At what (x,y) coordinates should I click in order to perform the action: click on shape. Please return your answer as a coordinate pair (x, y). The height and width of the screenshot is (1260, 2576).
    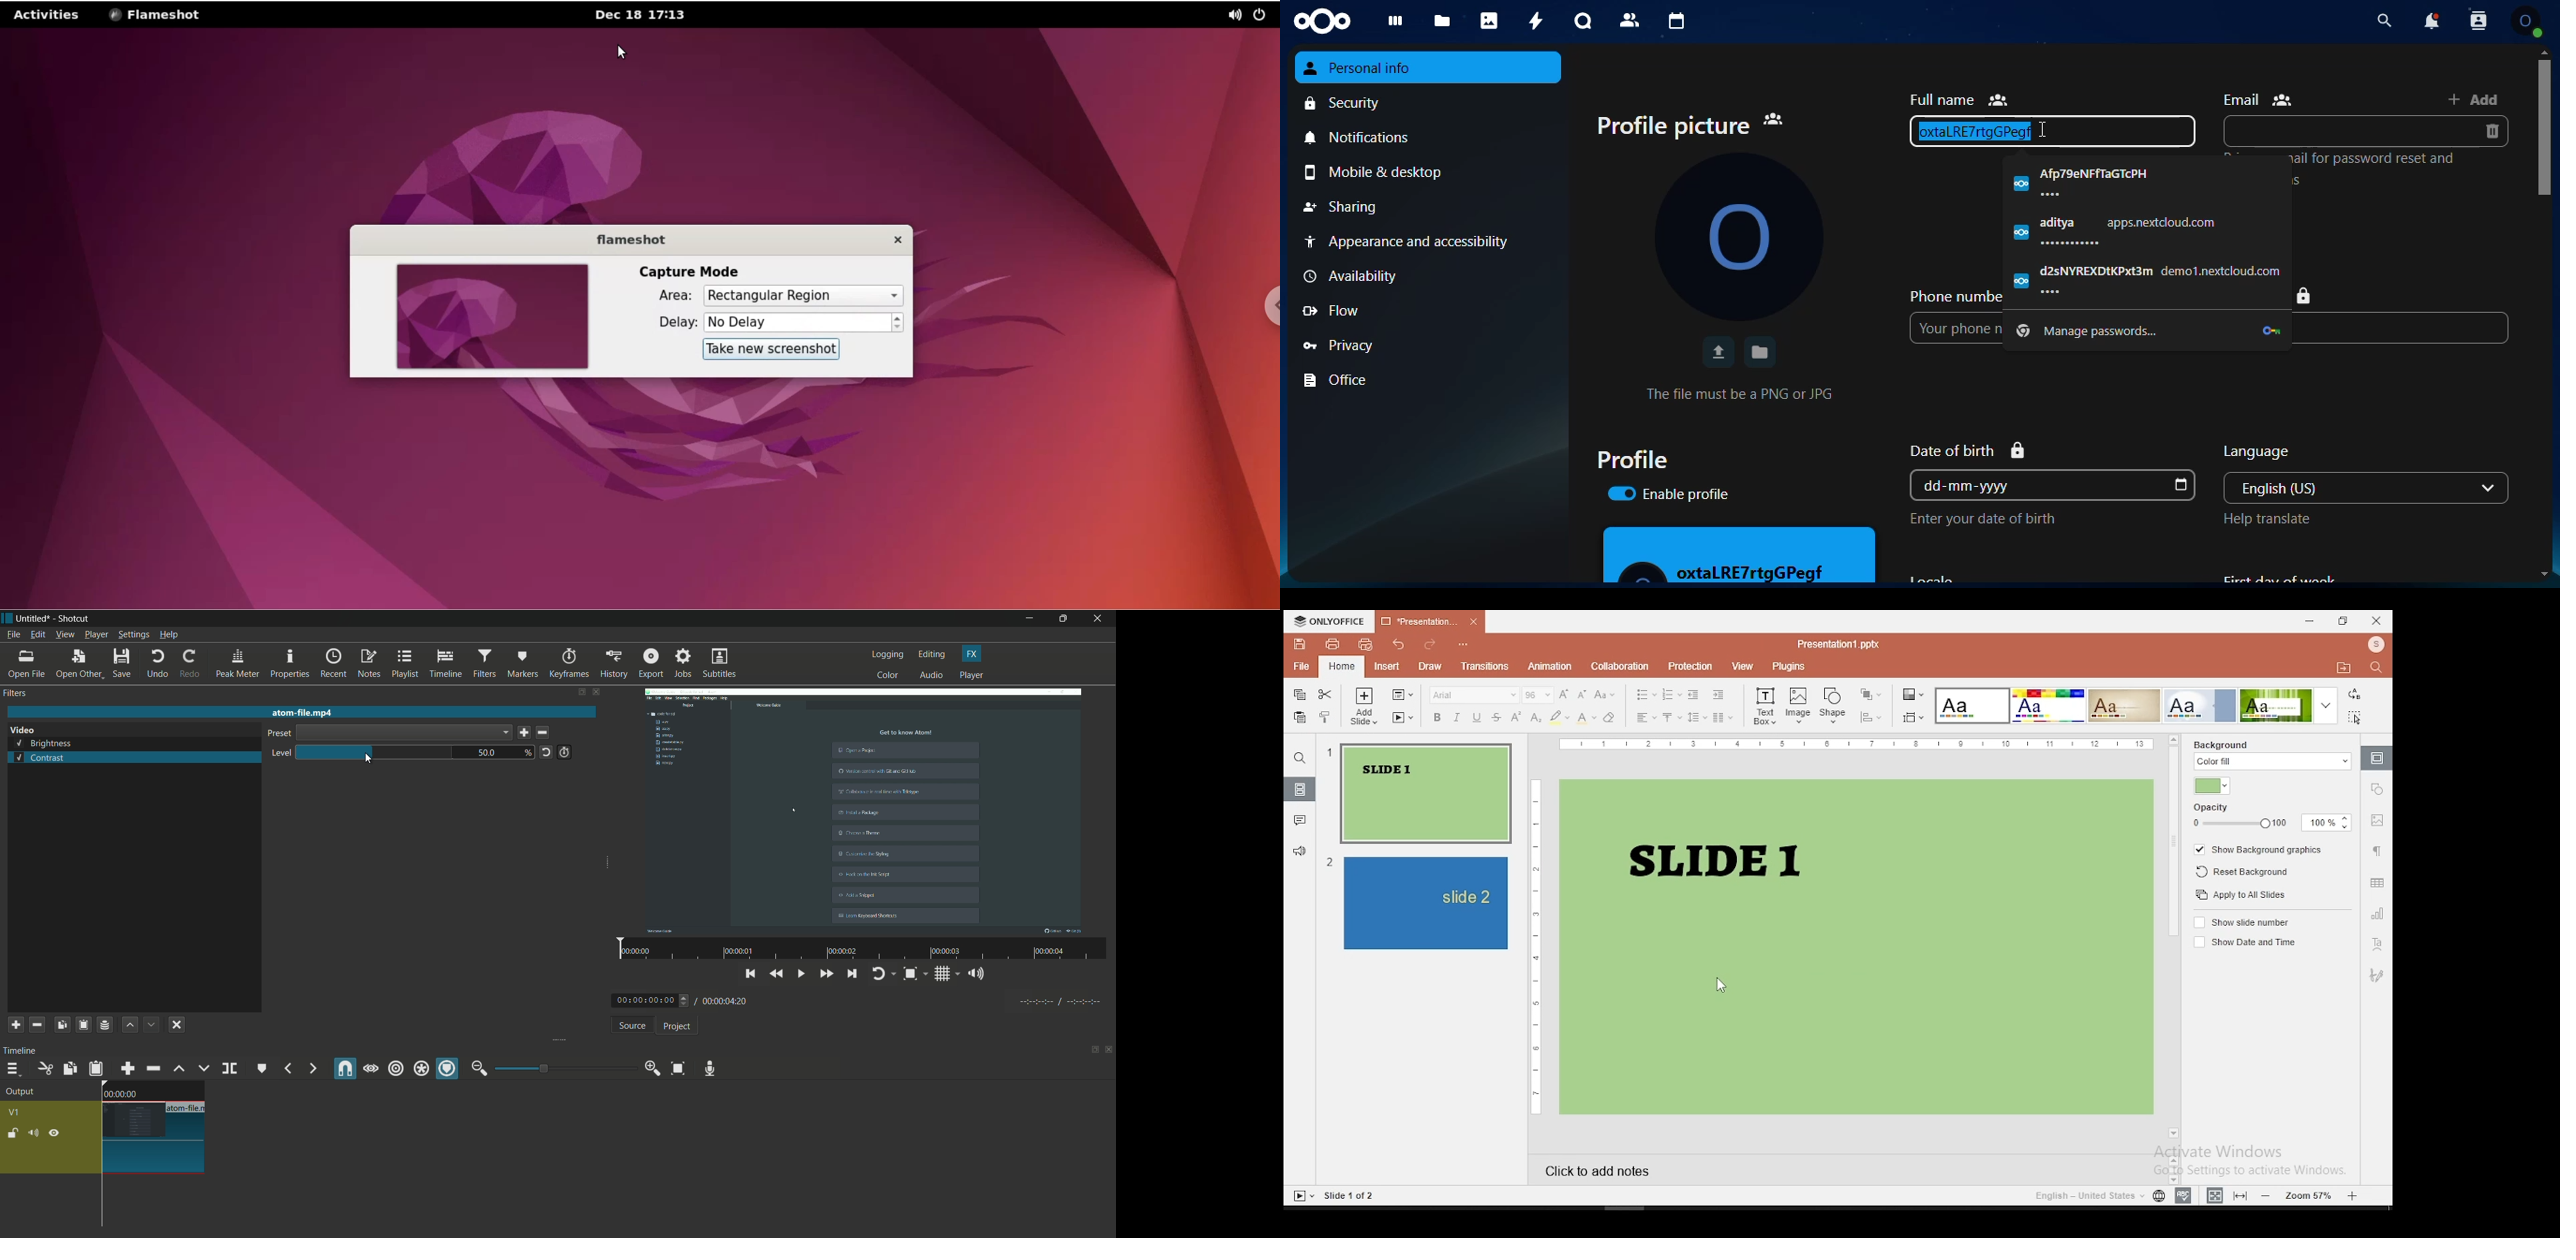
    Looking at the image, I should click on (1832, 704).